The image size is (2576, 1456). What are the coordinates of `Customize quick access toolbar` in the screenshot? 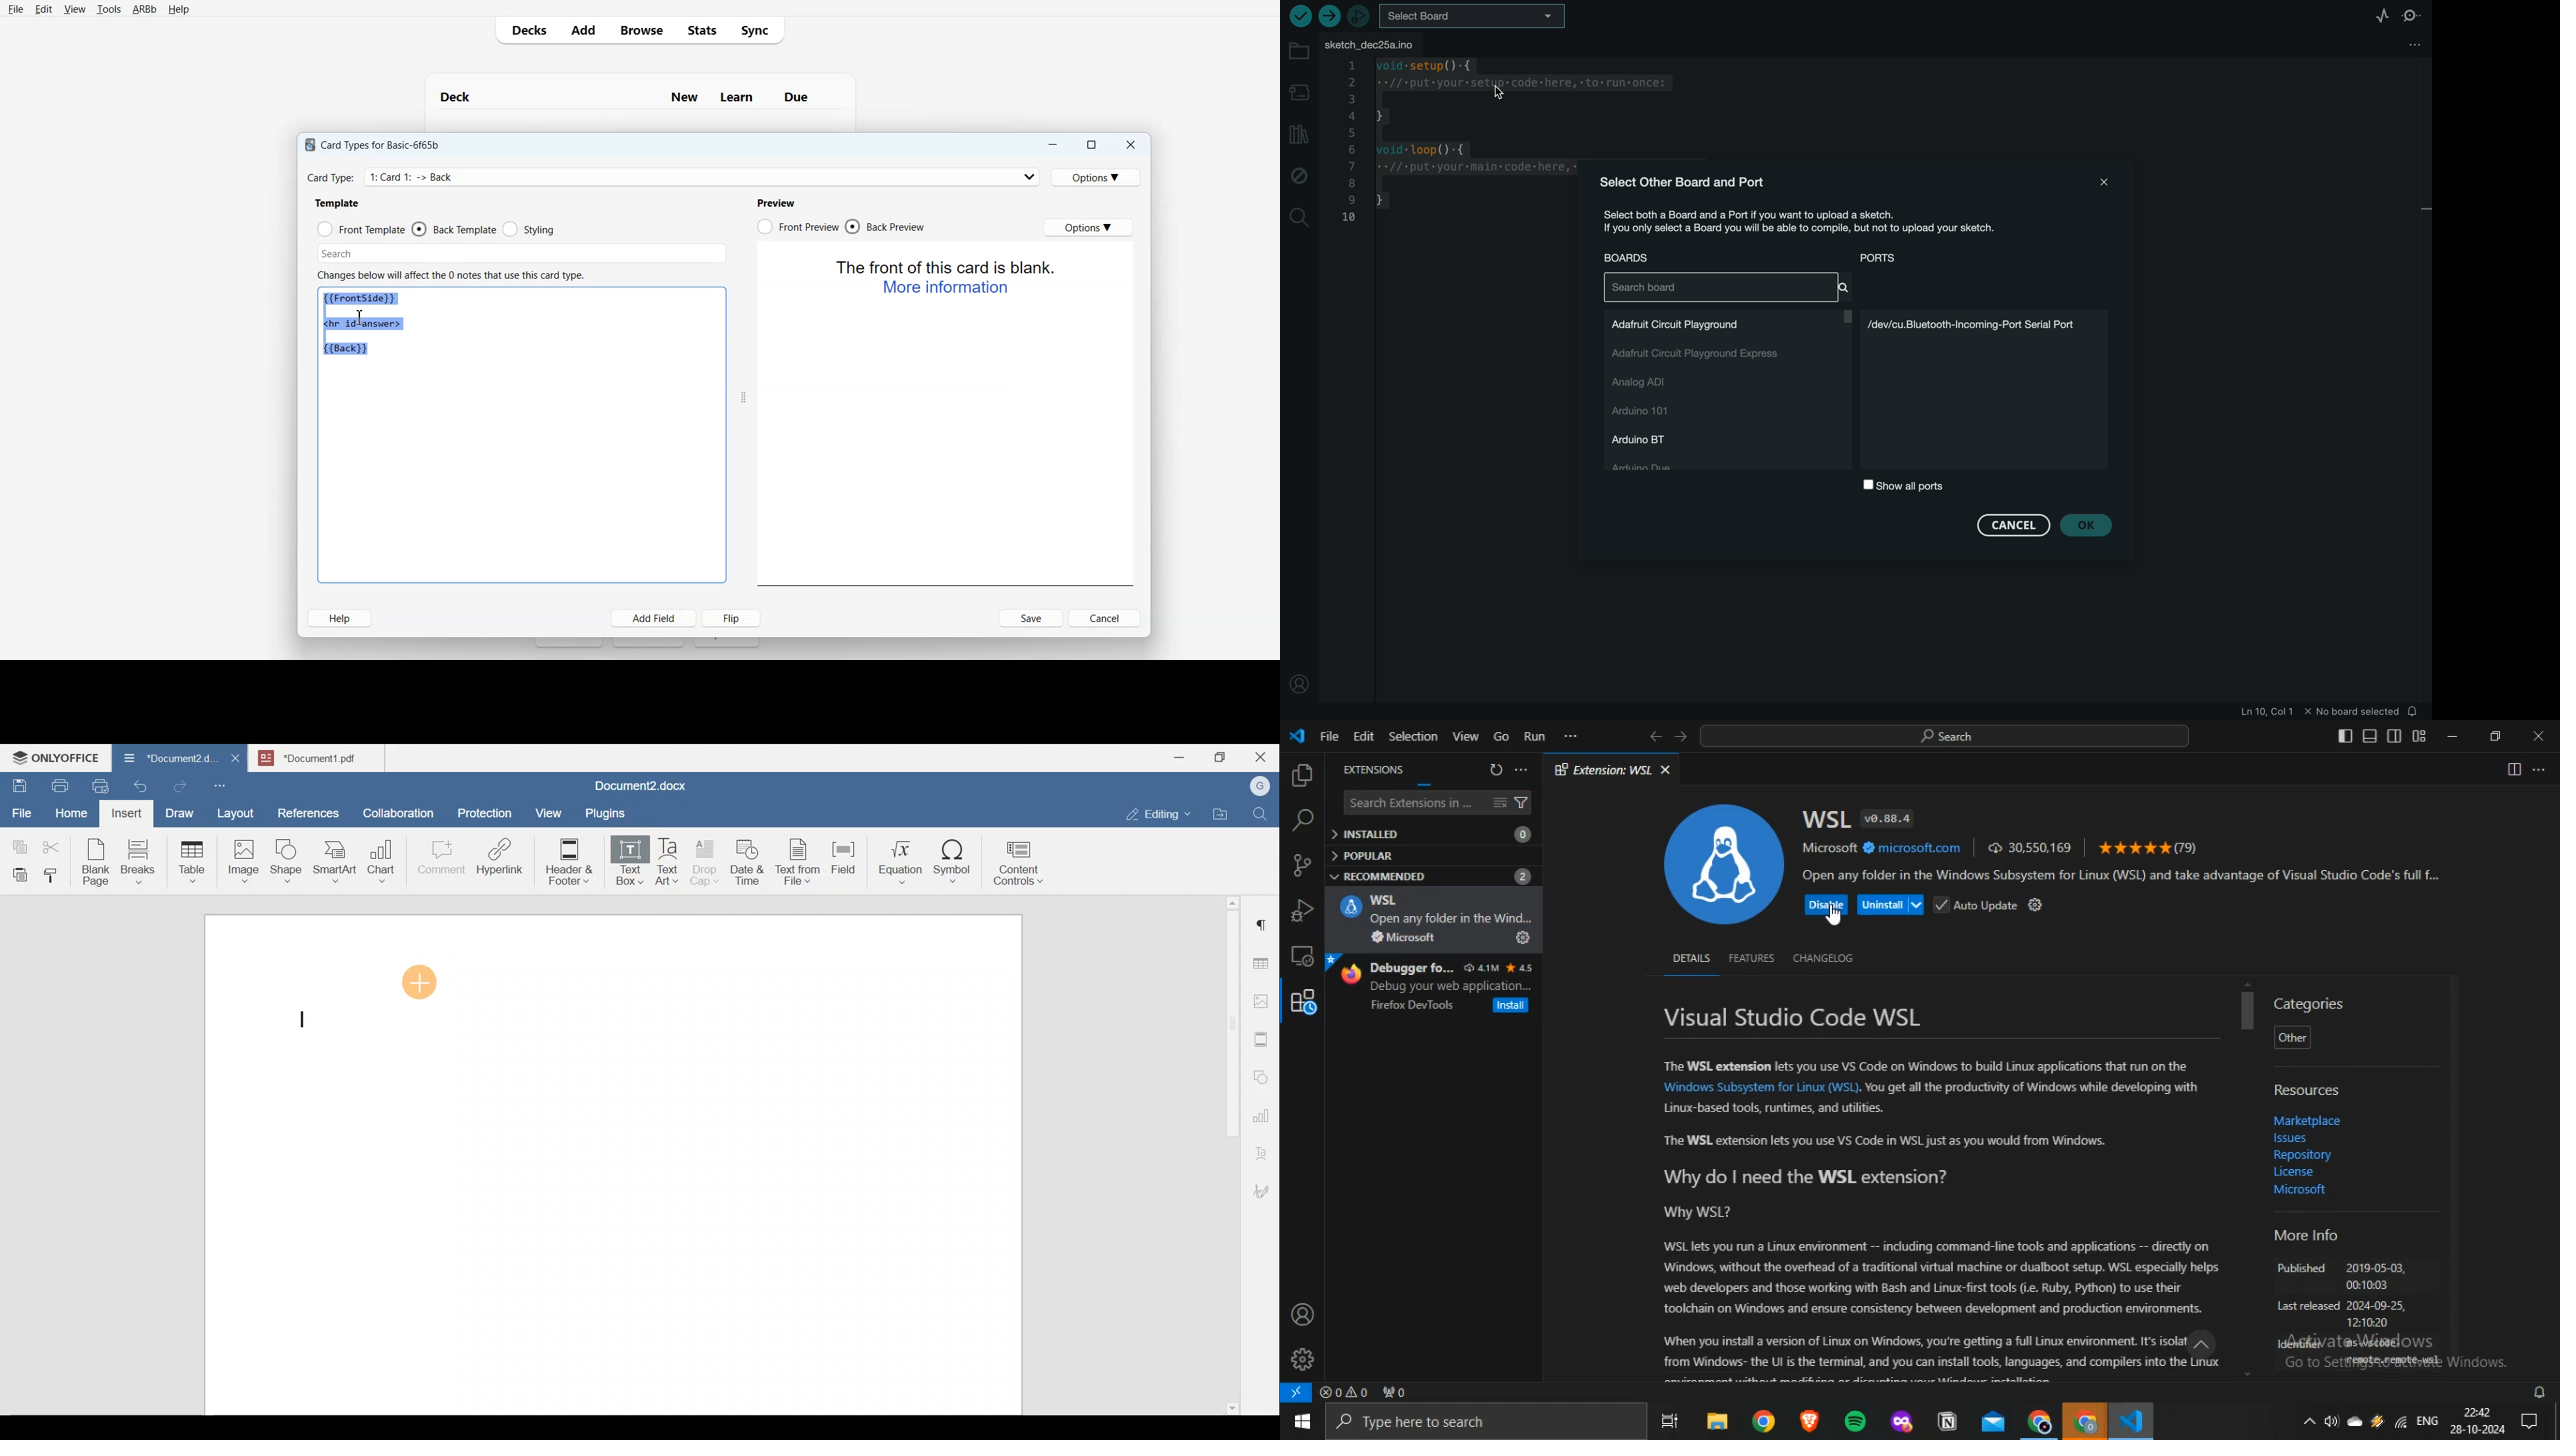 It's located at (225, 783).